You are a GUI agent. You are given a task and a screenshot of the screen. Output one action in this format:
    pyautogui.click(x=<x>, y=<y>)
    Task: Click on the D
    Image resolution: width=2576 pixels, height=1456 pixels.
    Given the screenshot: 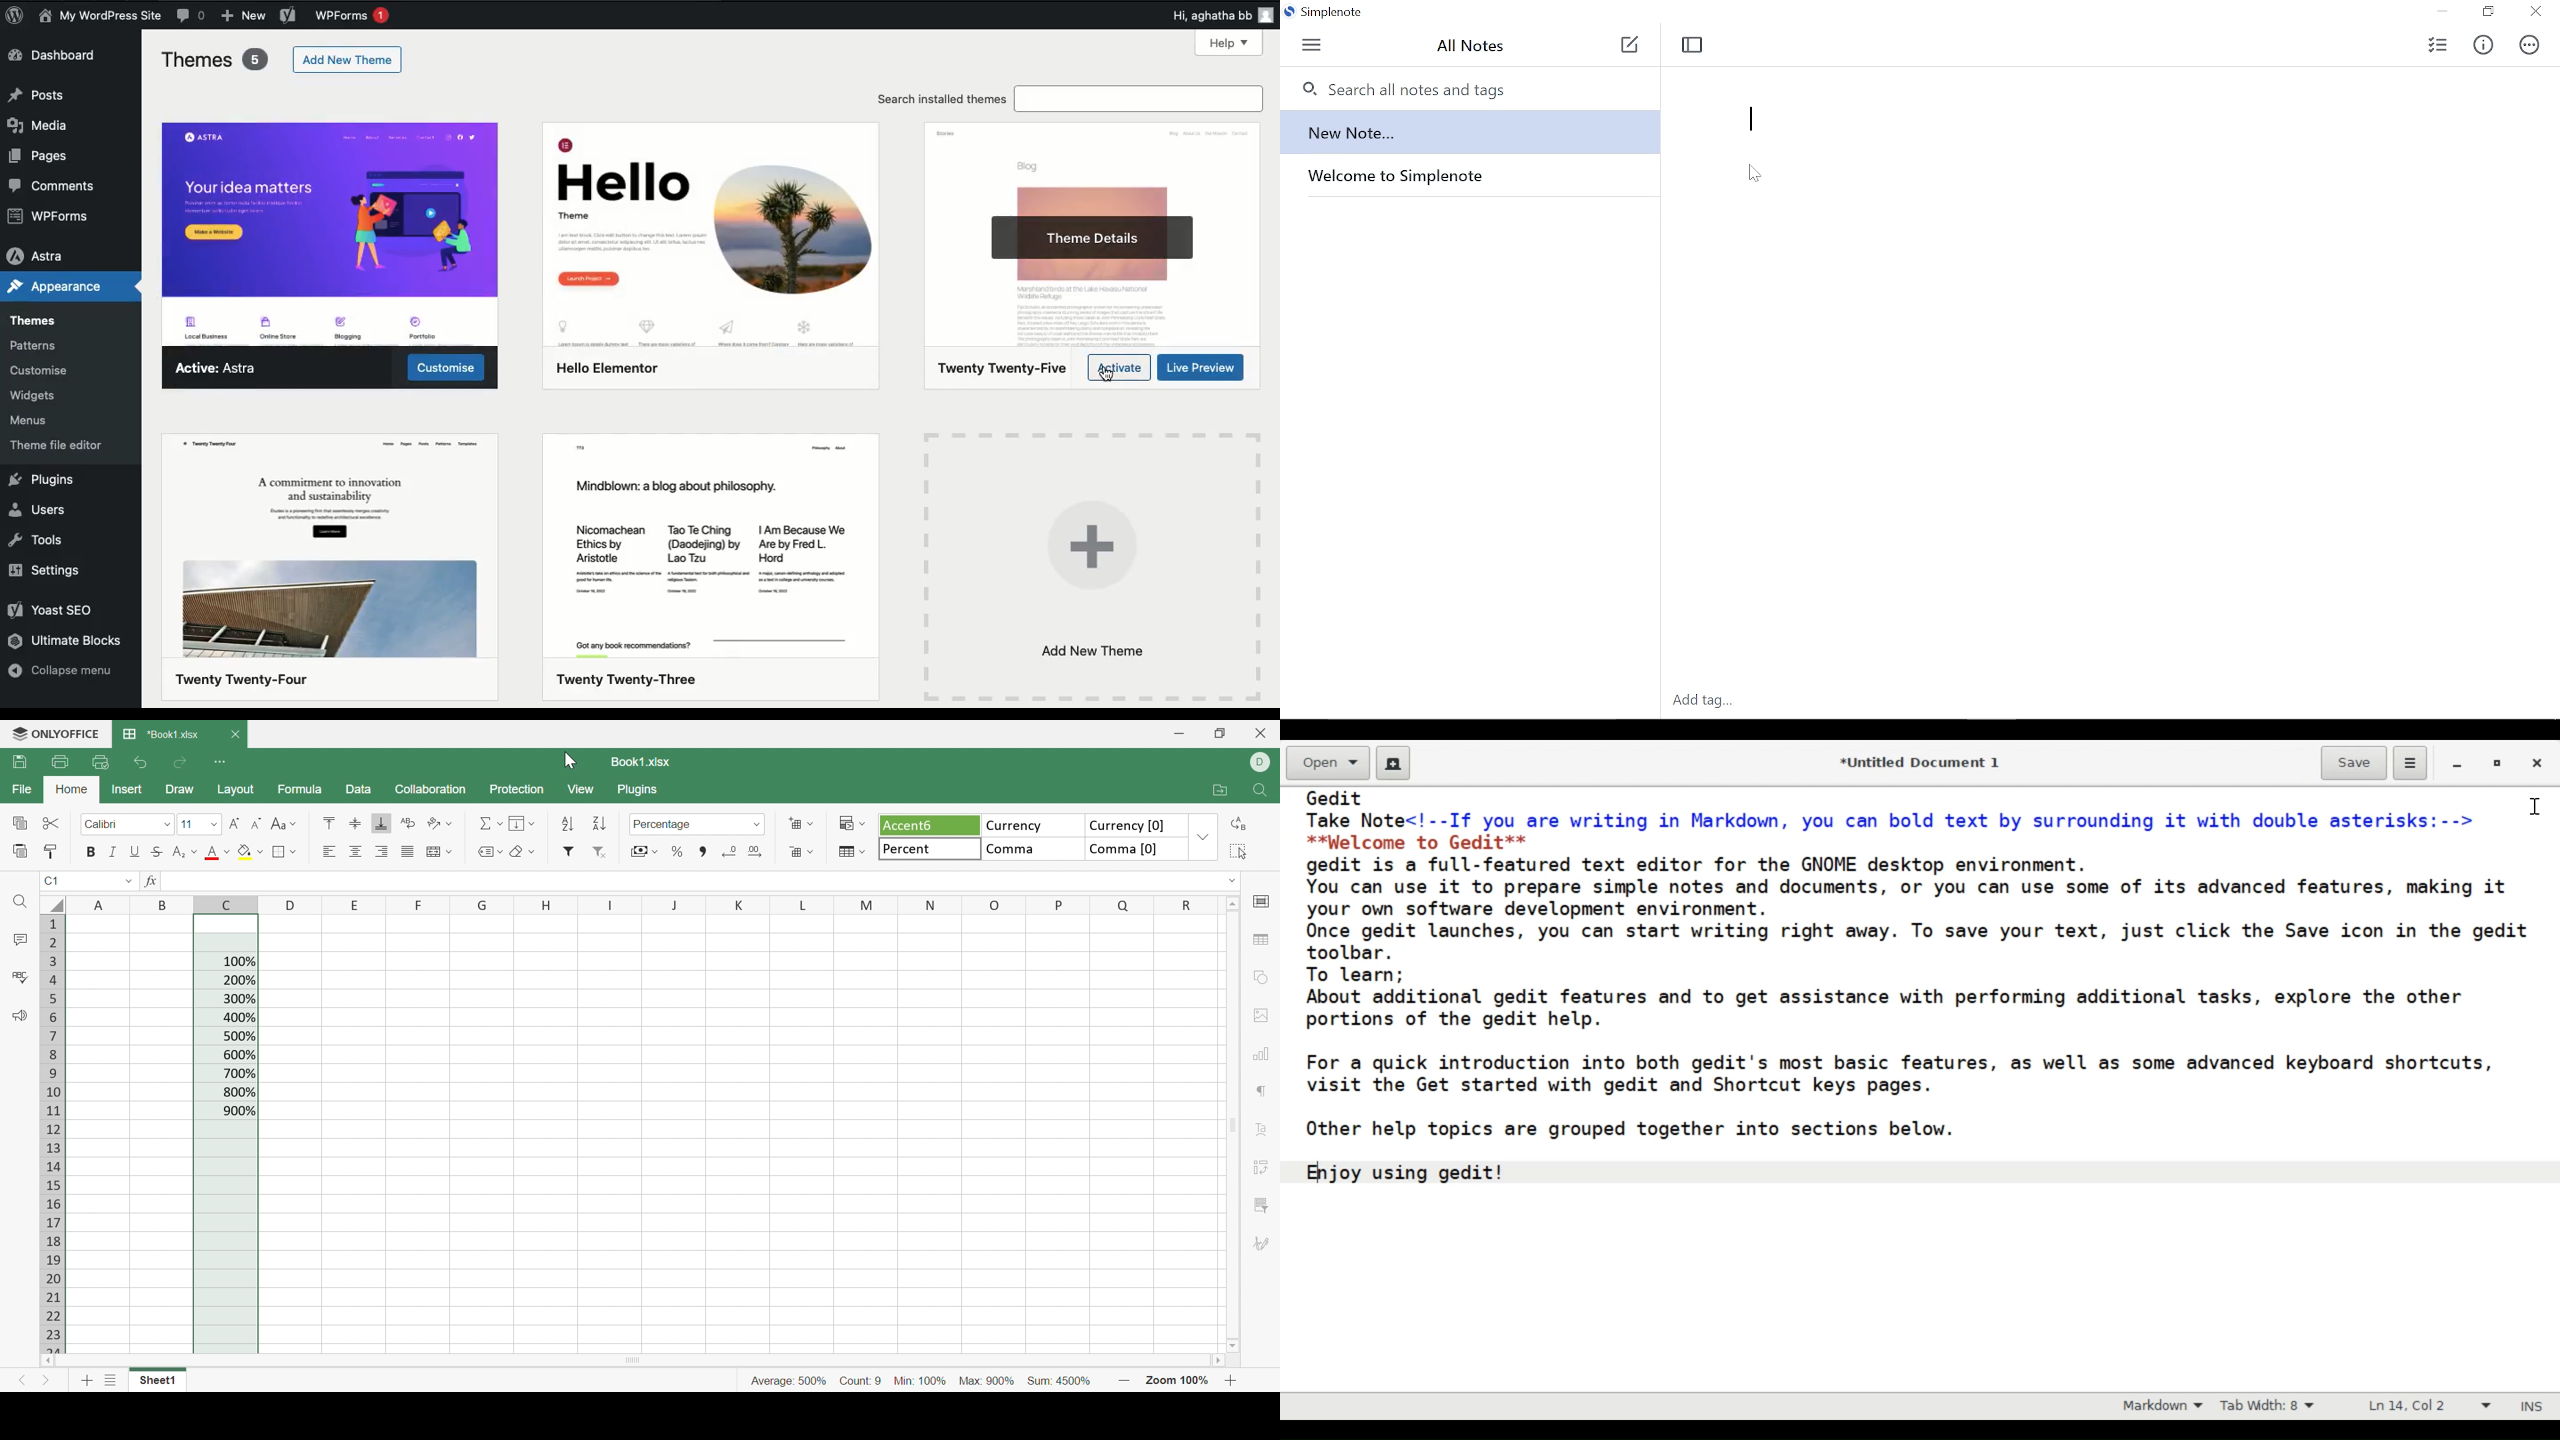 What is the action you would take?
    pyautogui.click(x=1263, y=762)
    